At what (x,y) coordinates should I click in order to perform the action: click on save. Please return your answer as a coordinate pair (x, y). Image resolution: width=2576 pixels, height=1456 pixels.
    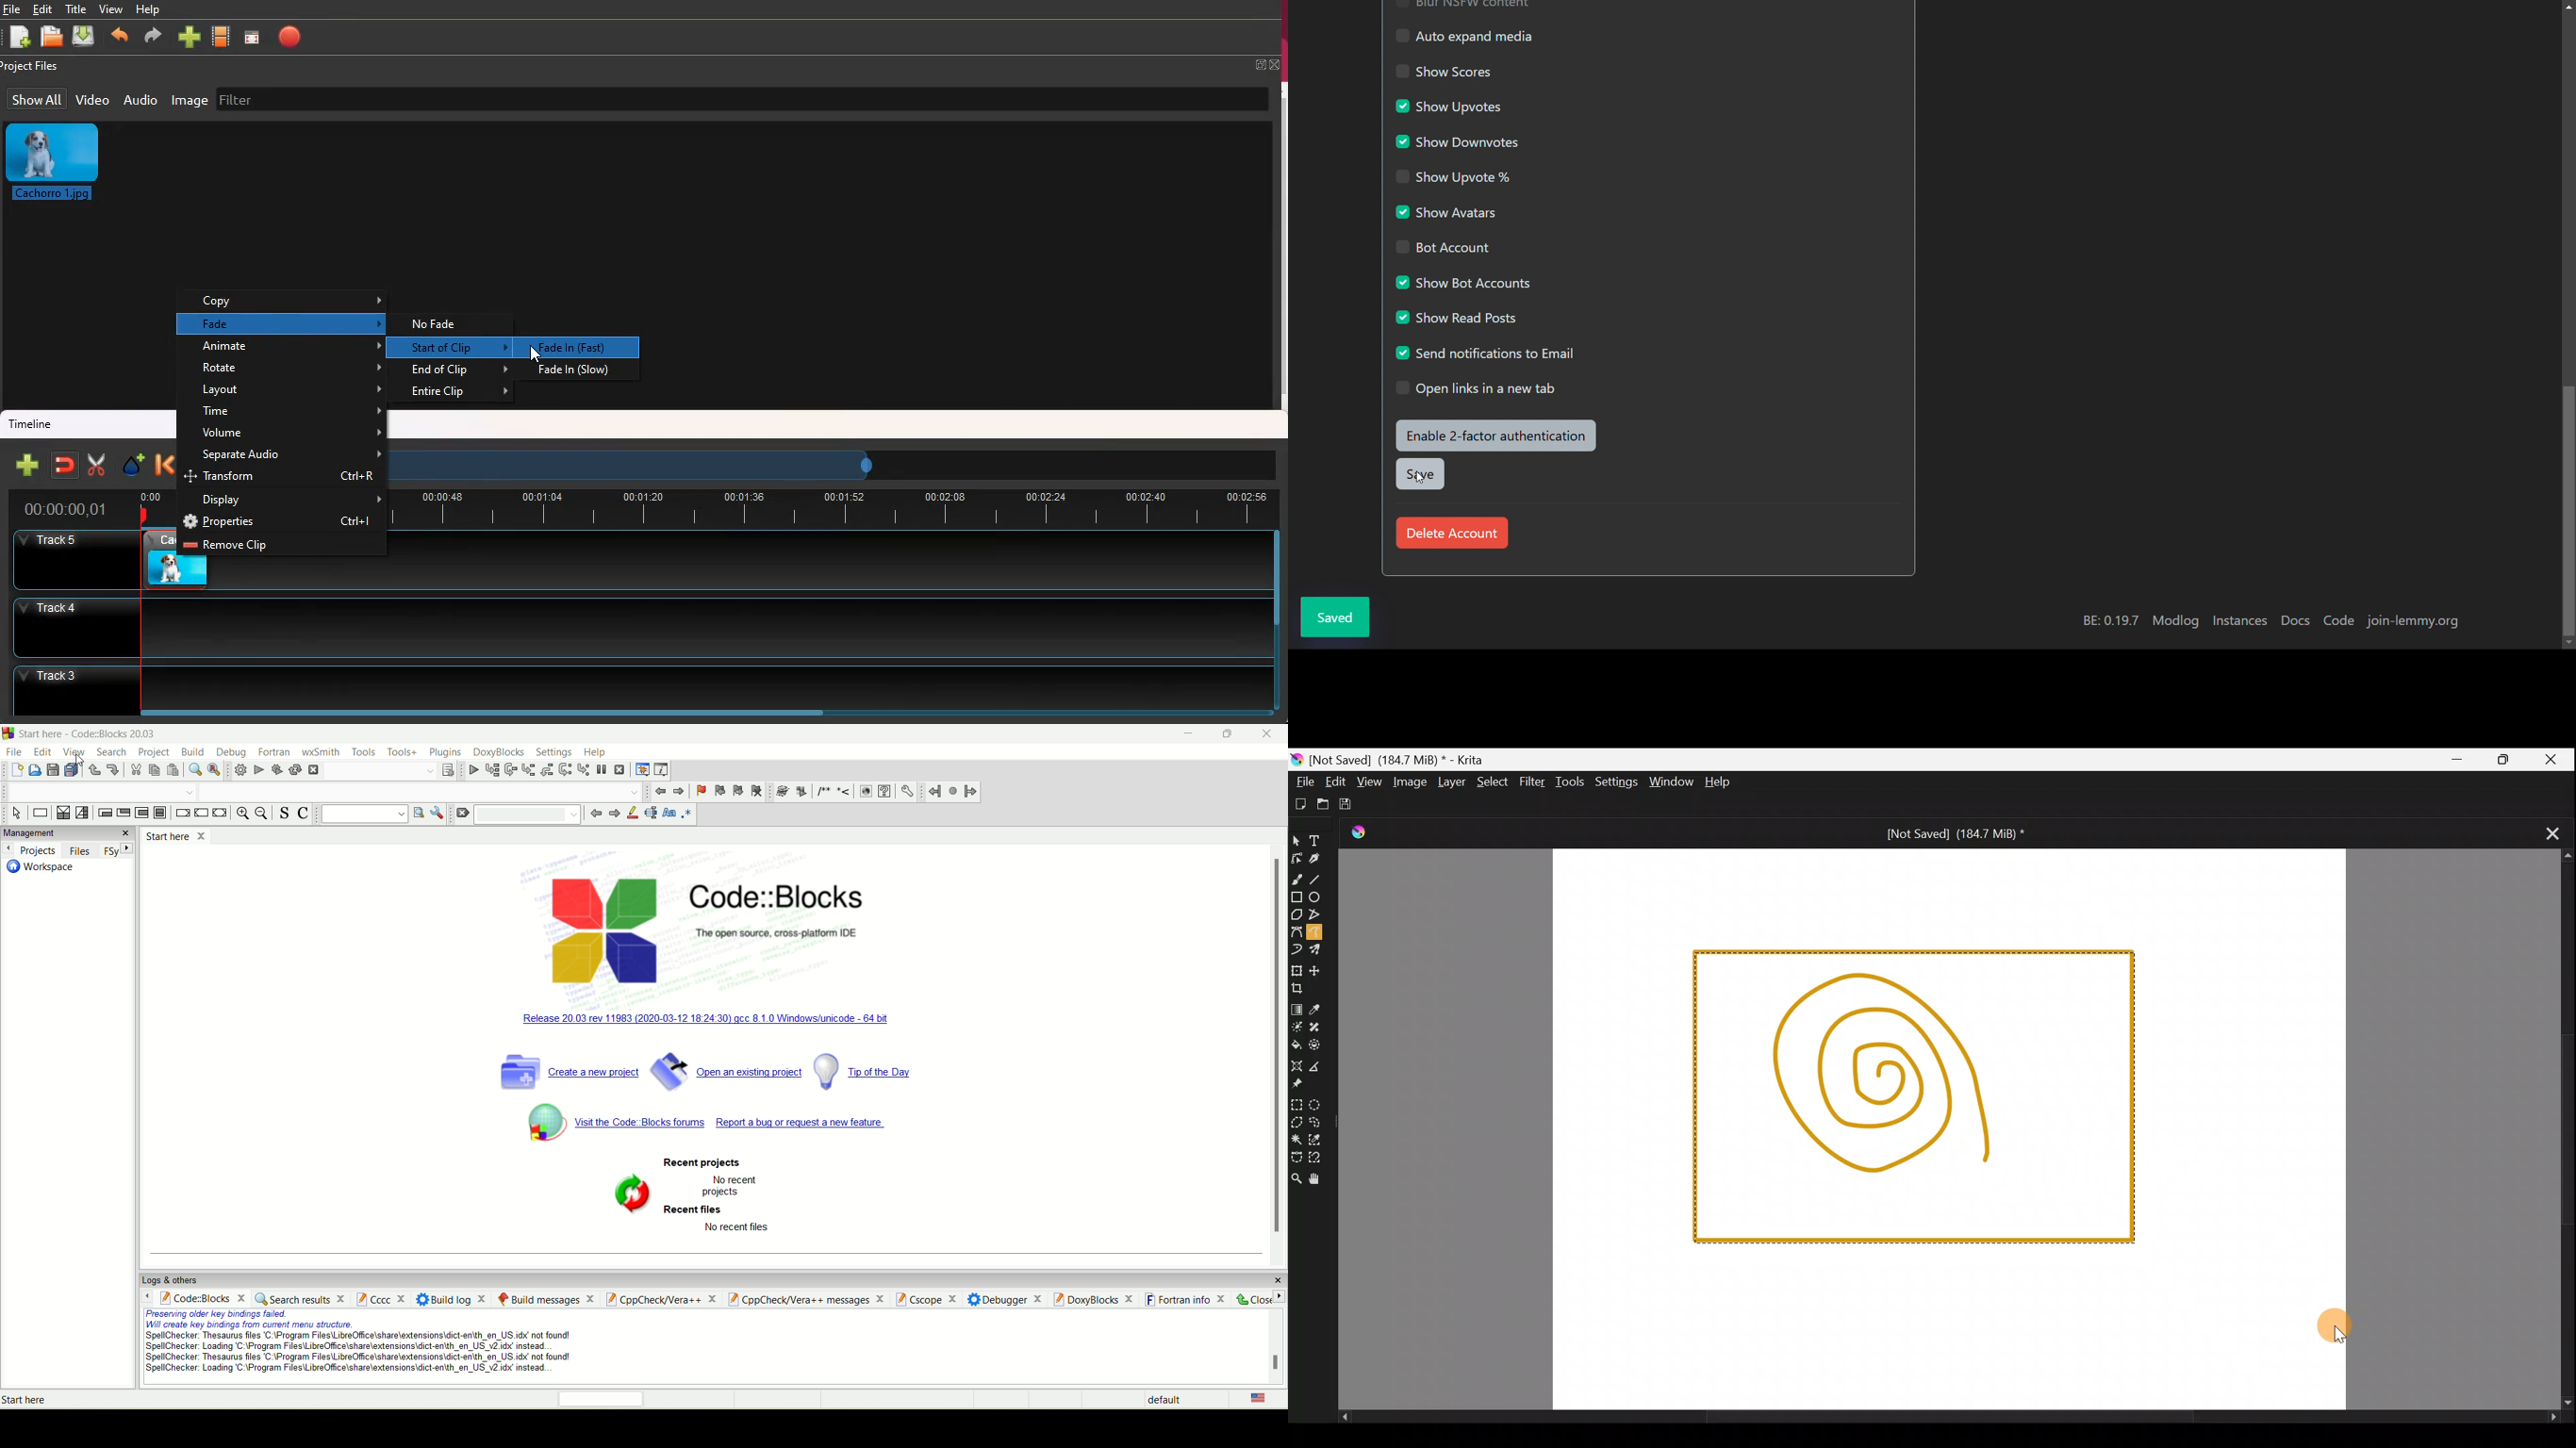
    Looking at the image, I should click on (52, 770).